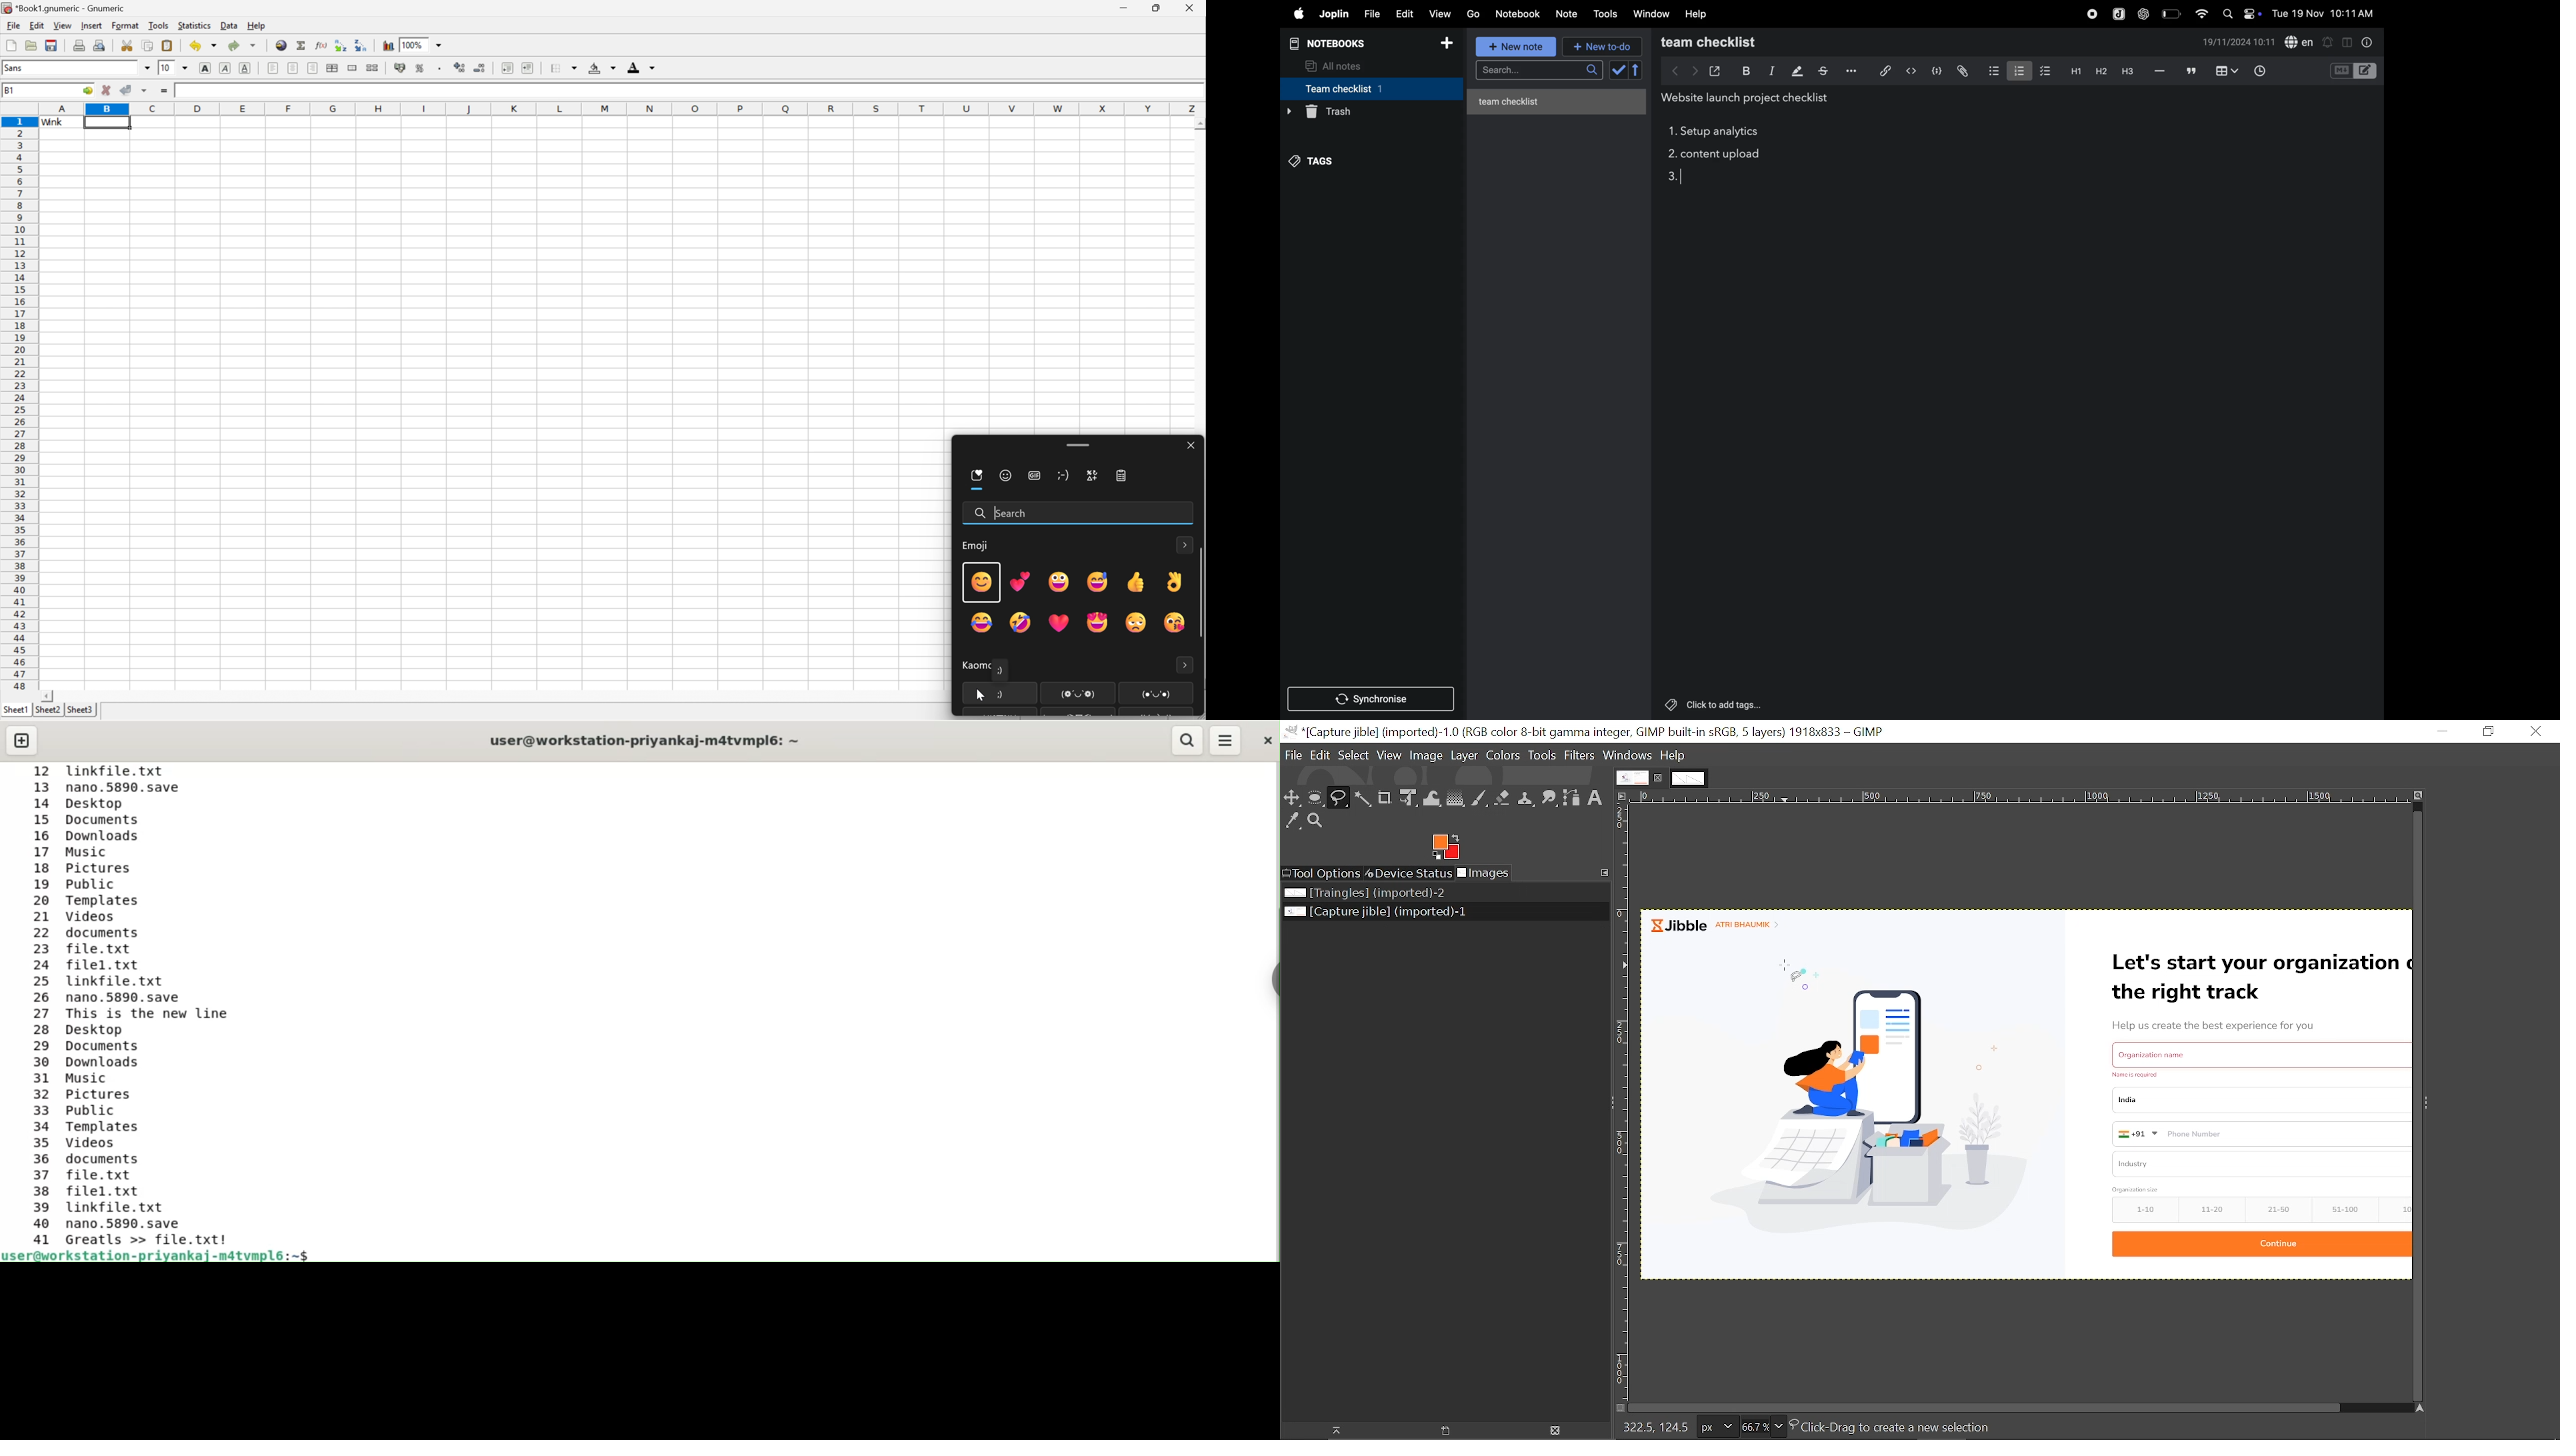 The height and width of the screenshot is (1456, 2576). Describe the element at coordinates (2017, 69) in the screenshot. I see `numbered list` at that location.